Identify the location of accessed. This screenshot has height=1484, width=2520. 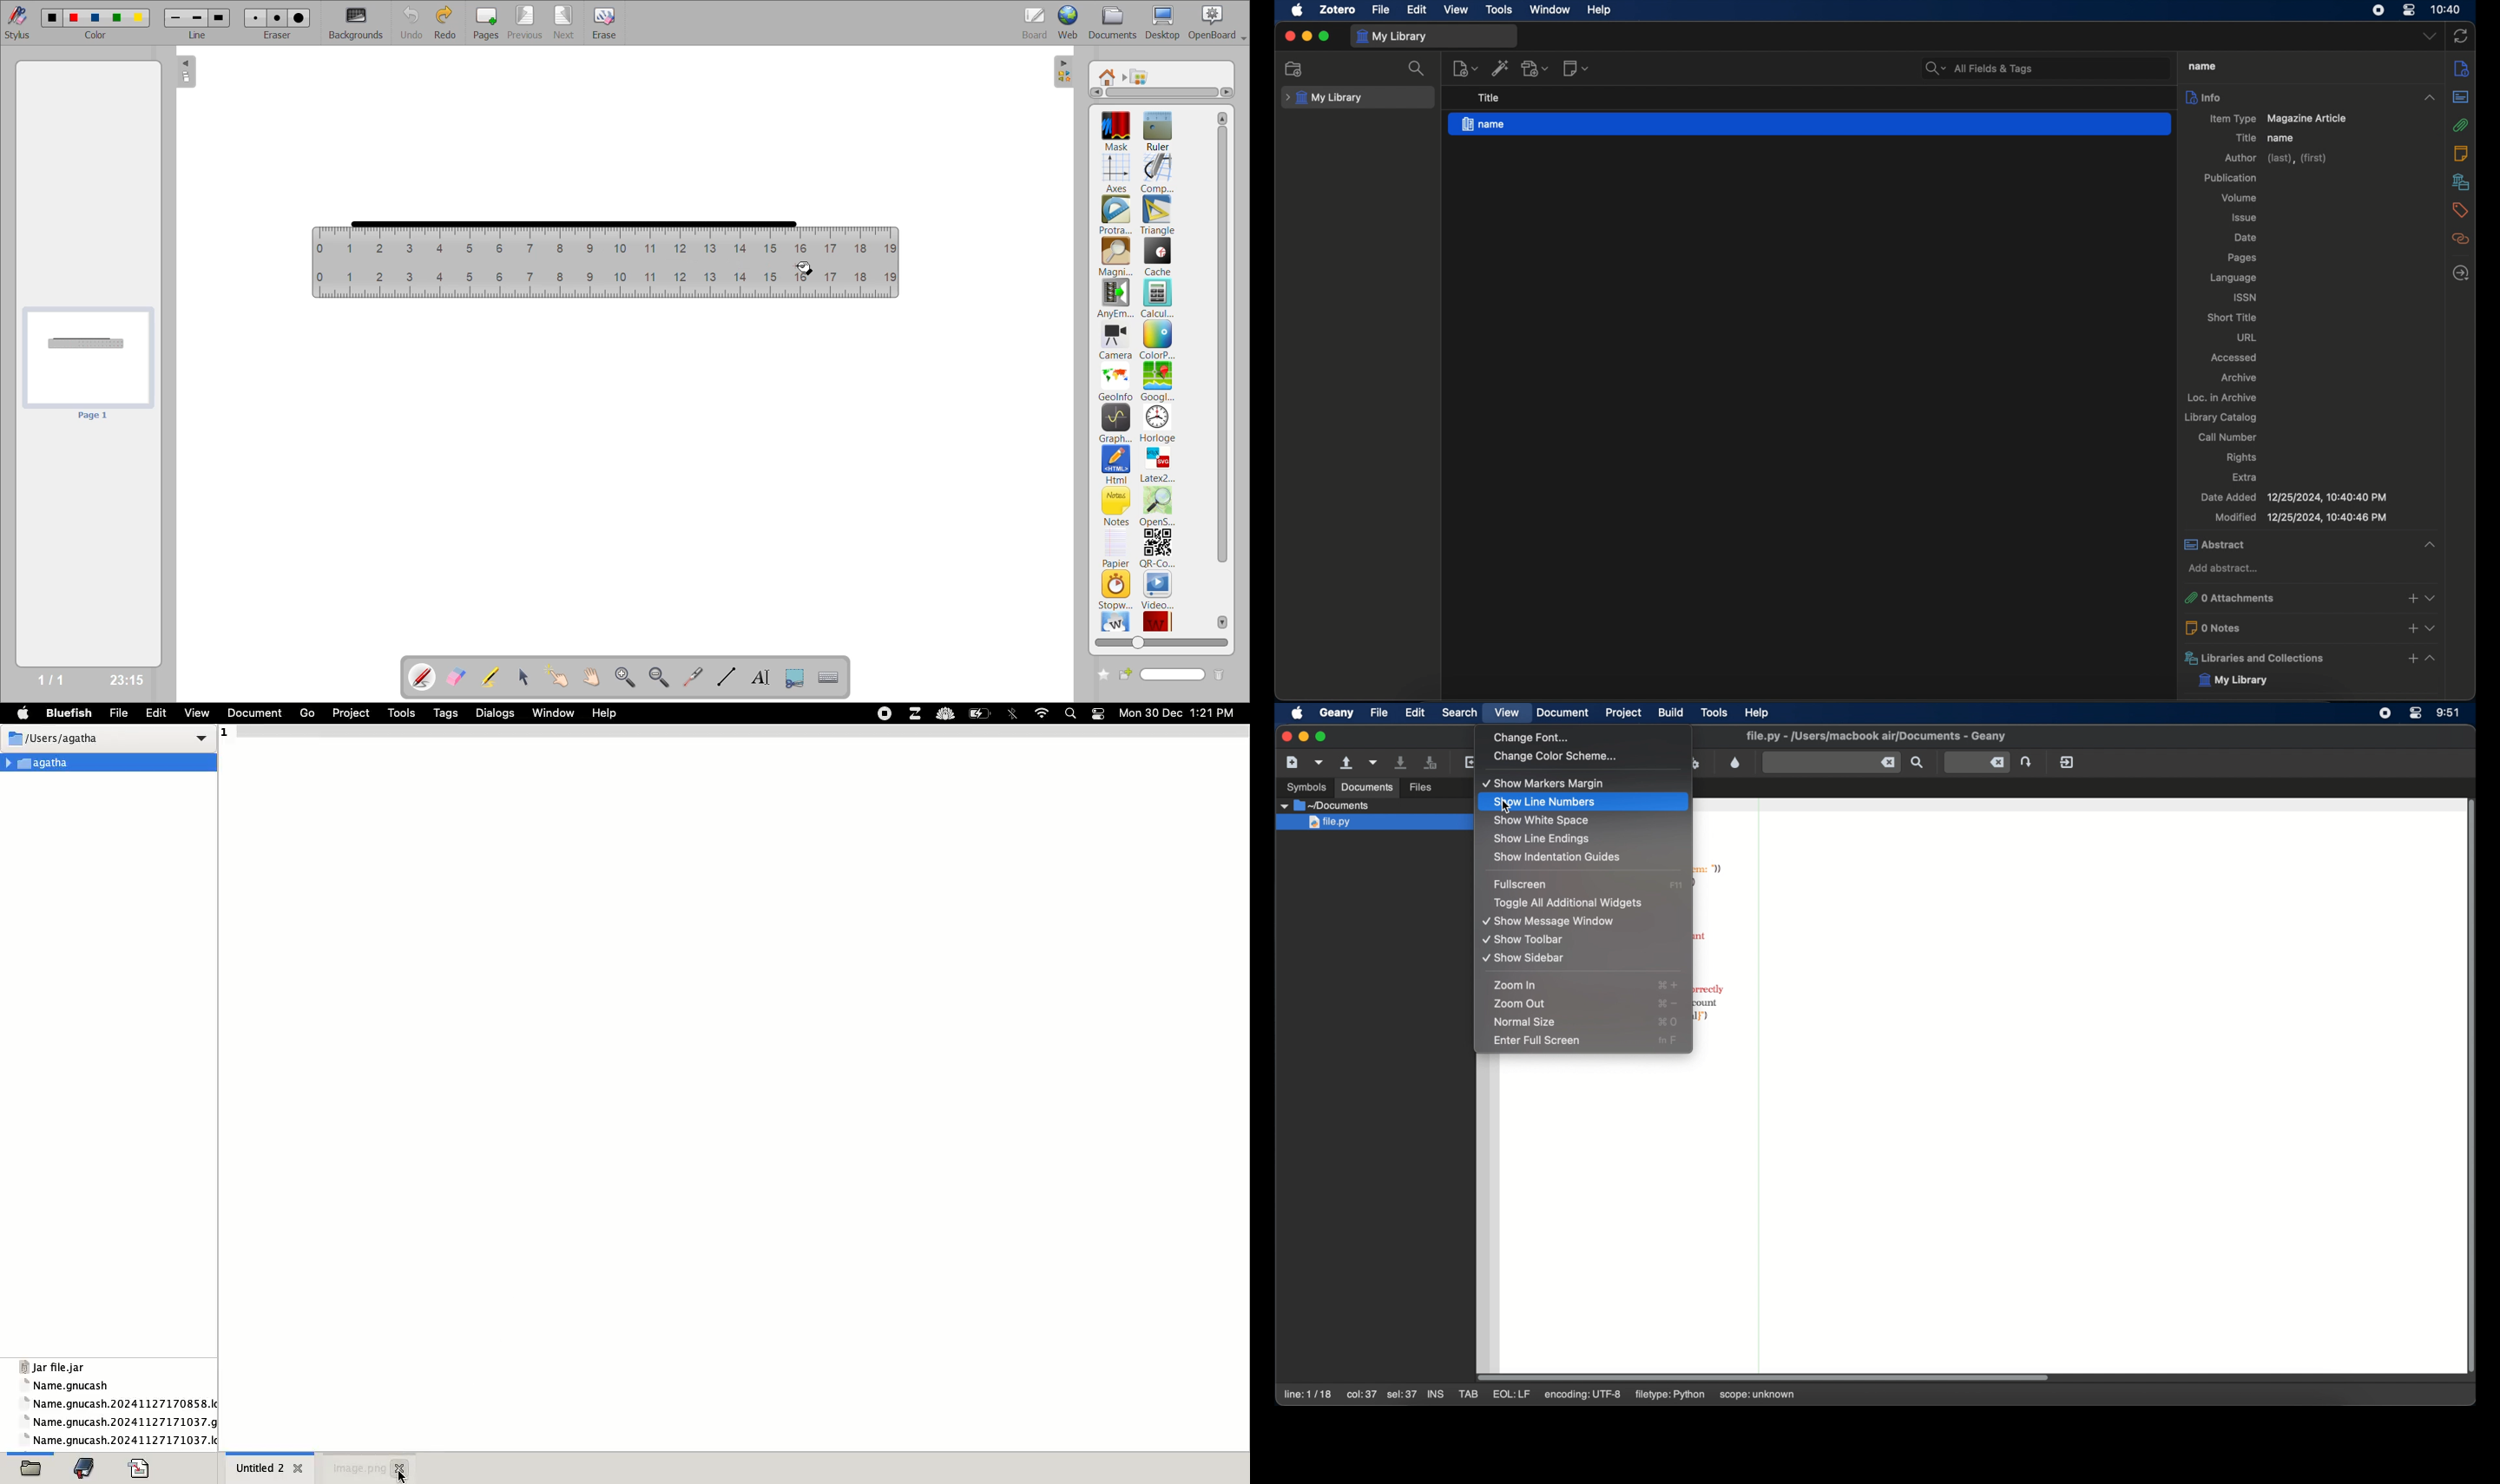
(2235, 357).